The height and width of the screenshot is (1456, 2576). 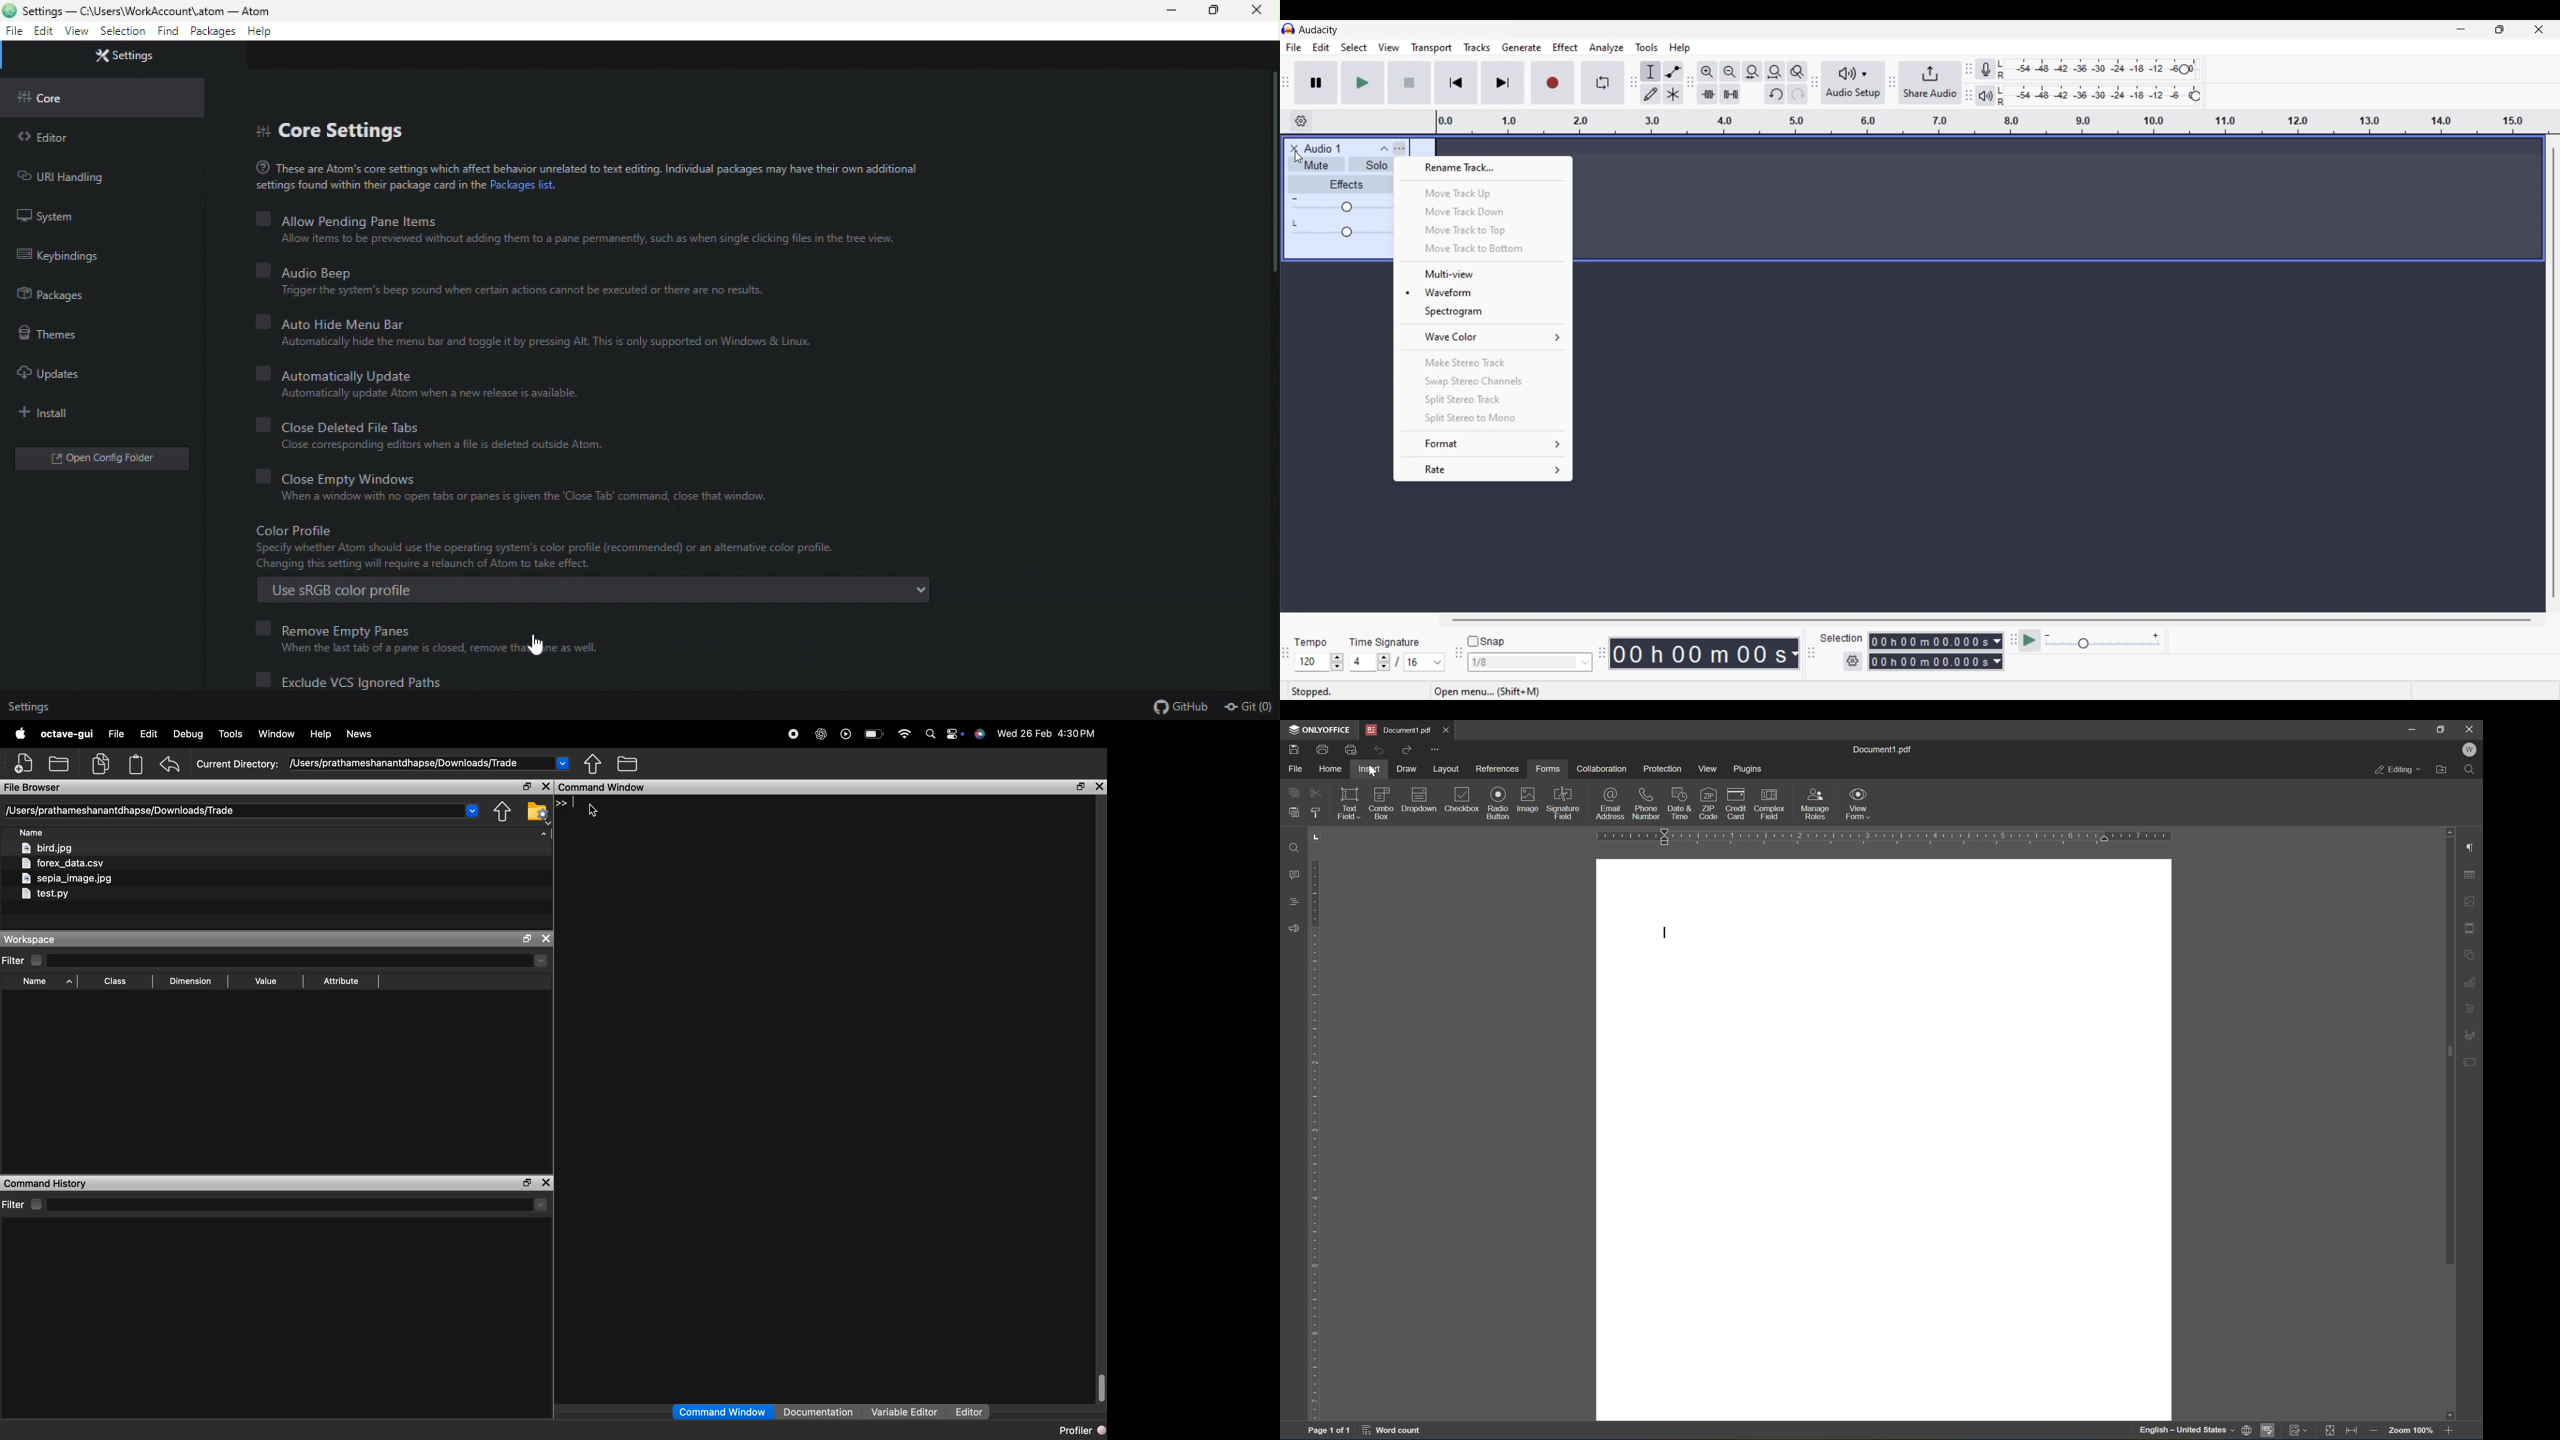 I want to click on close deleted file tabs, so click(x=435, y=436).